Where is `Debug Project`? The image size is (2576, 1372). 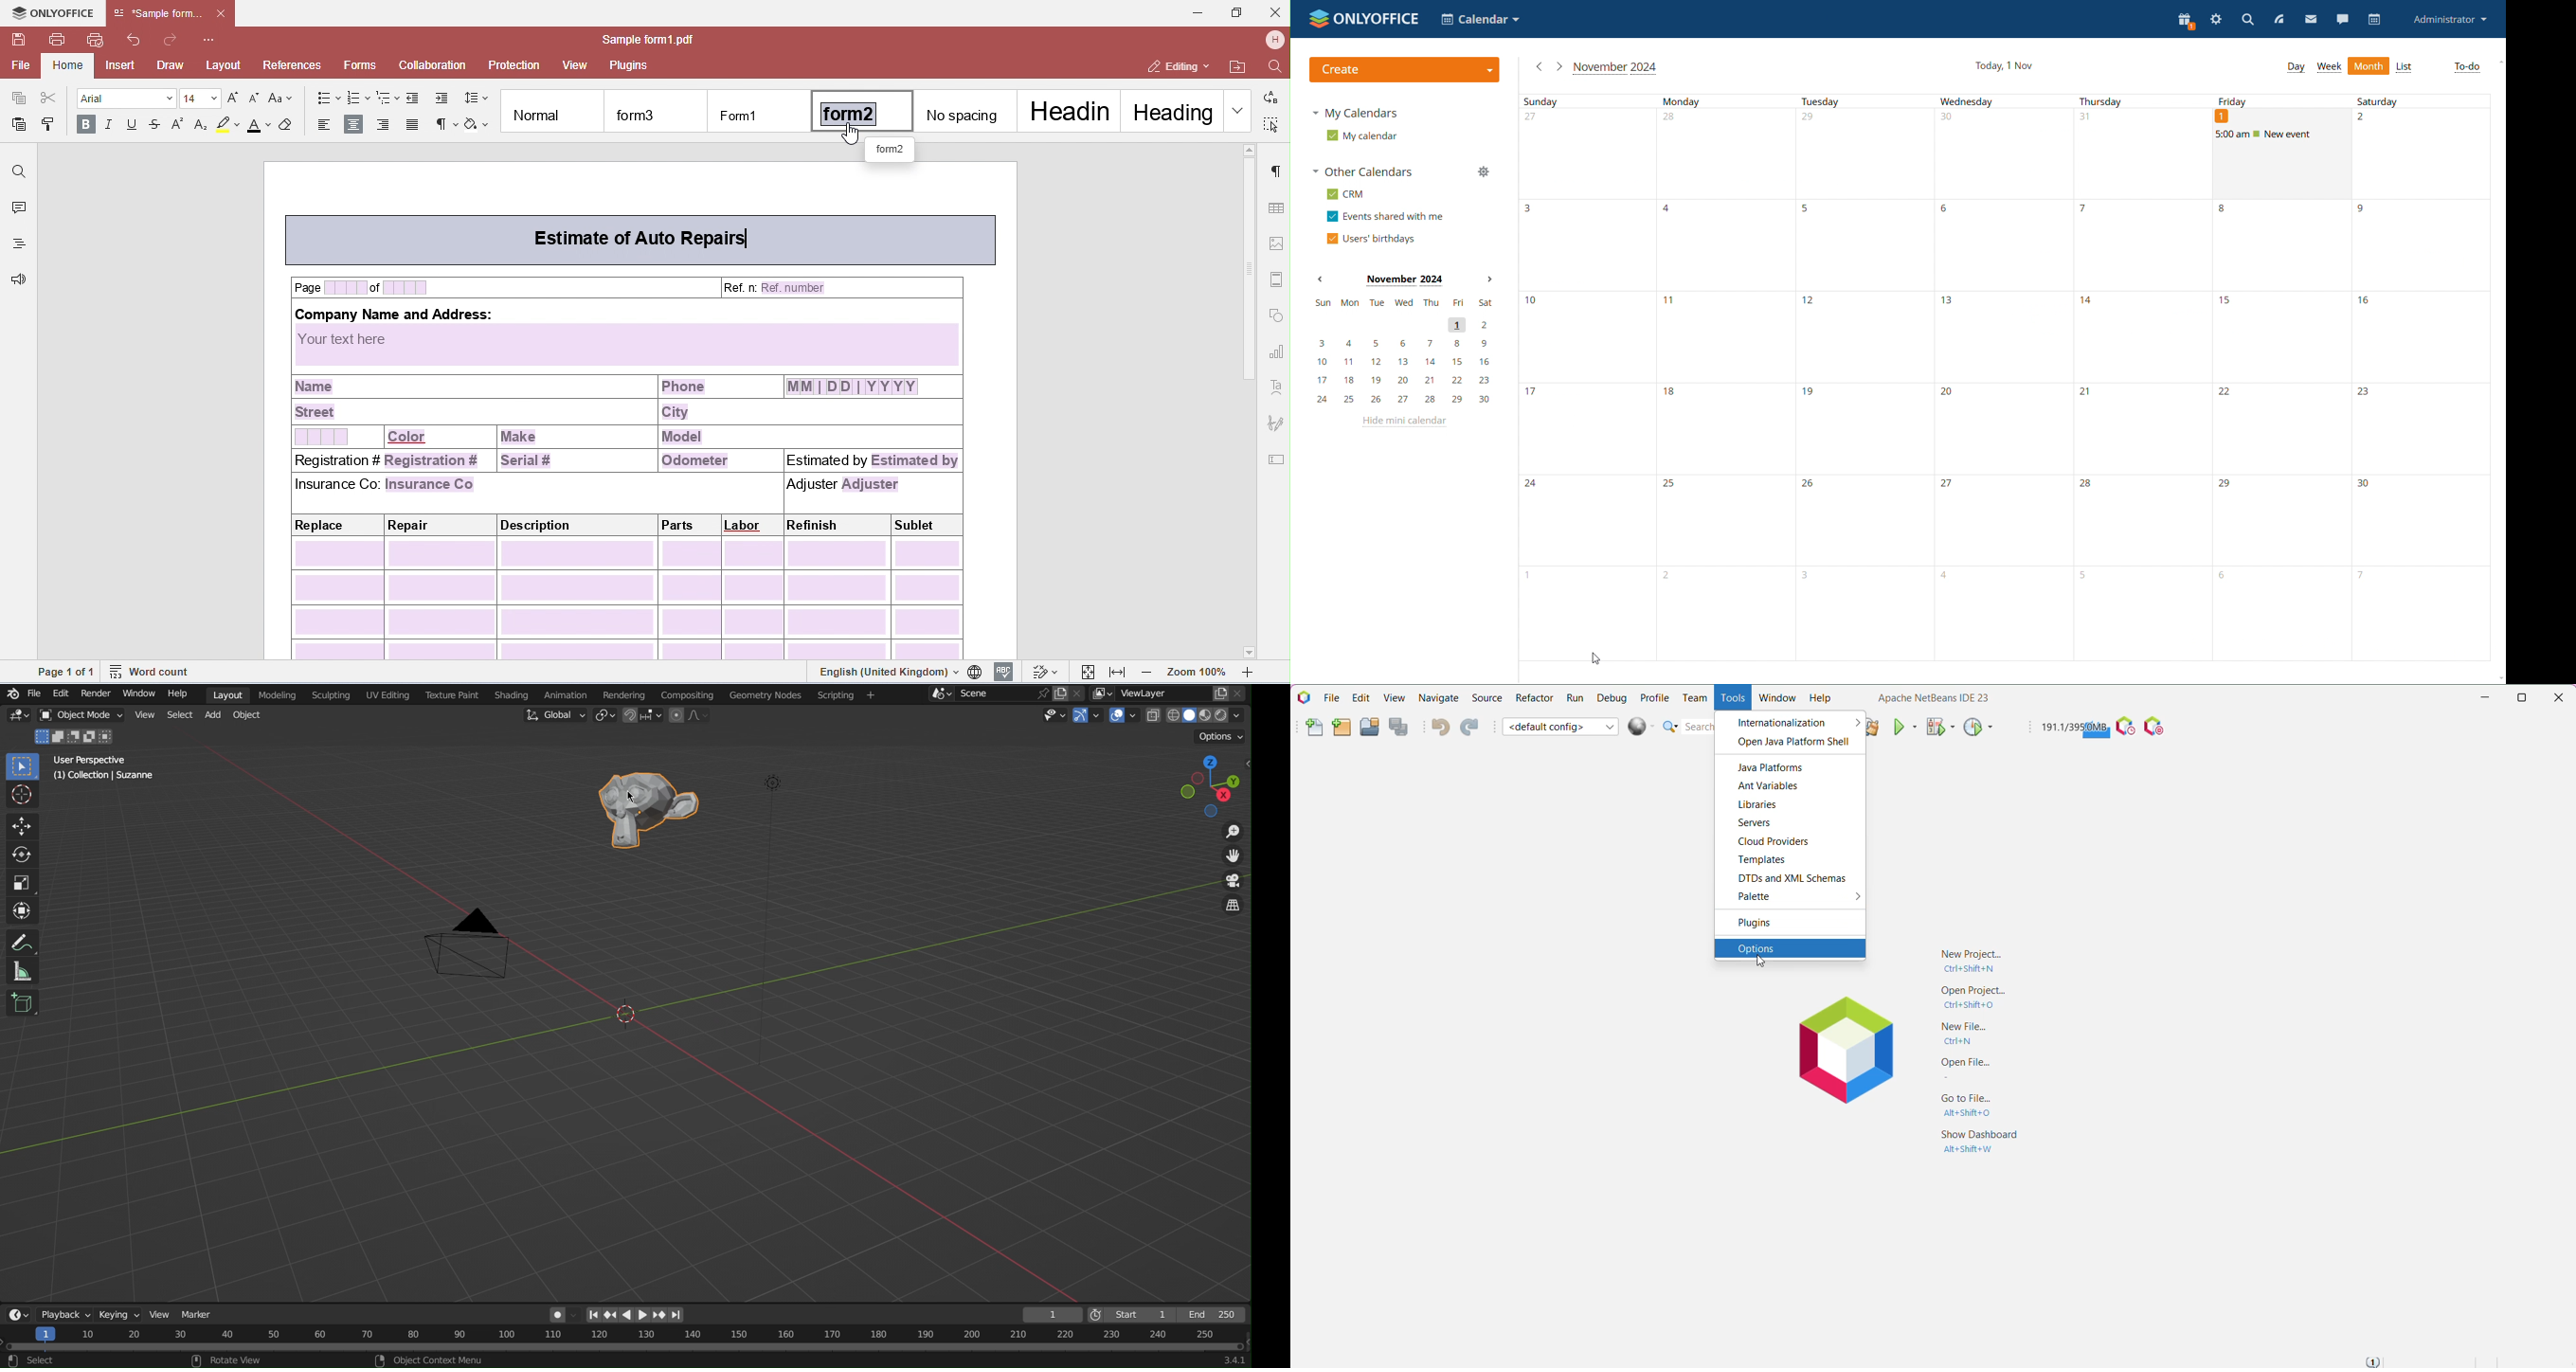 Debug Project is located at coordinates (1940, 727).